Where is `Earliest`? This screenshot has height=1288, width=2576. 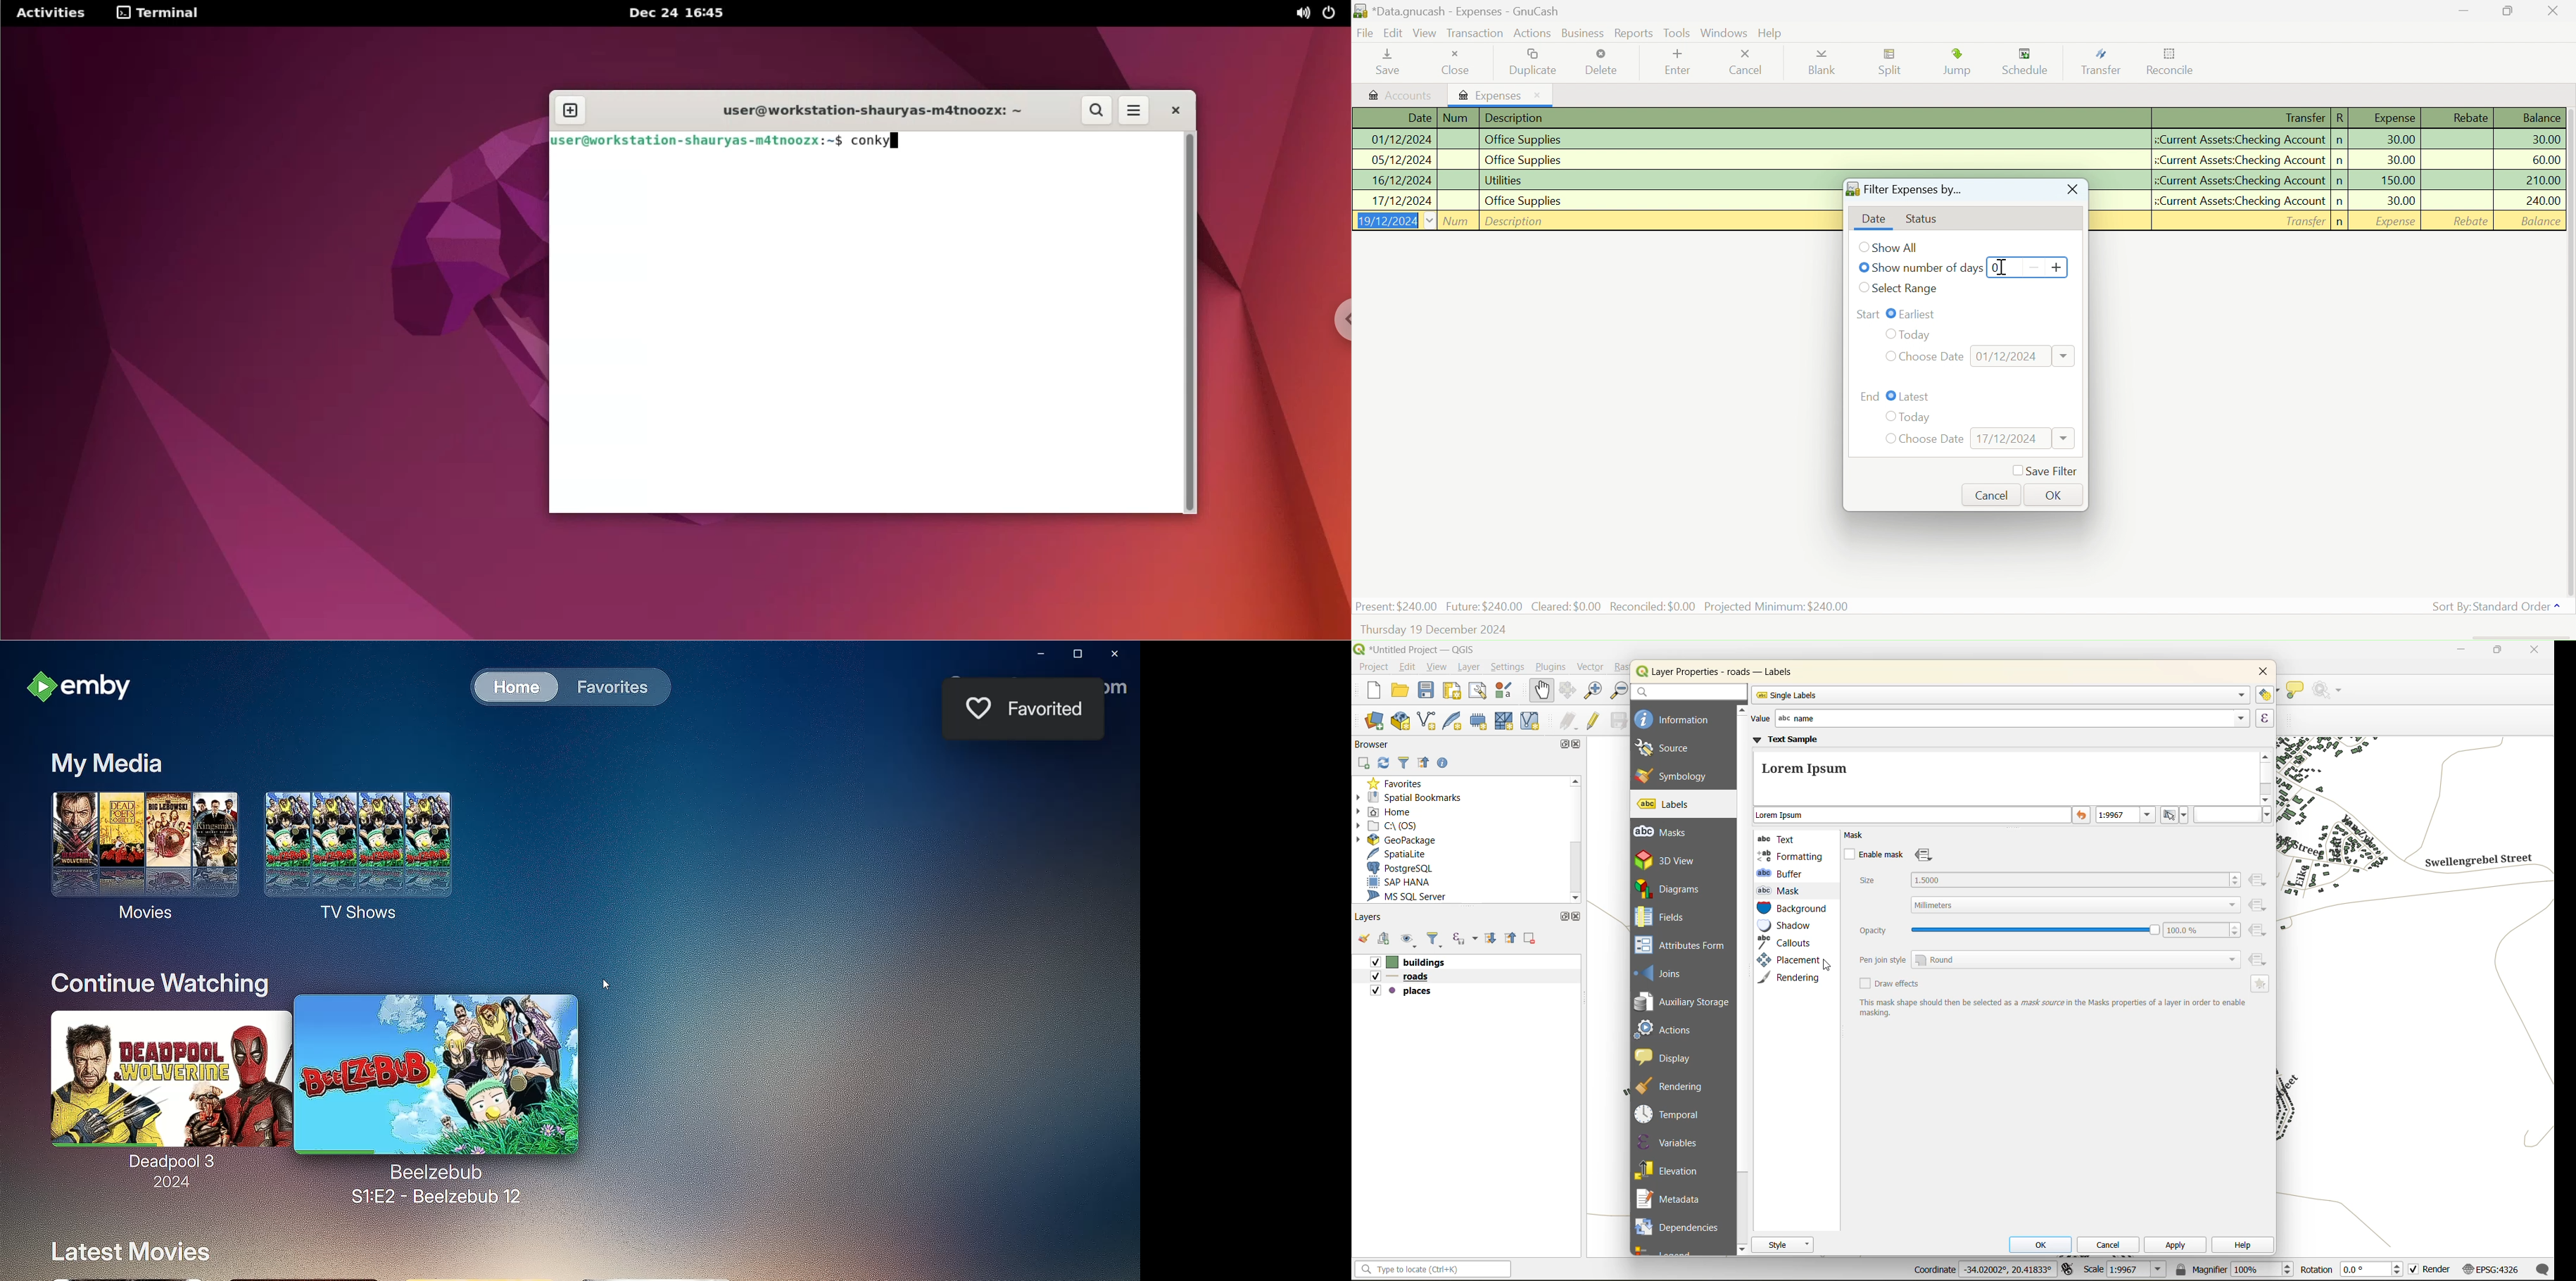 Earliest is located at coordinates (1922, 313).